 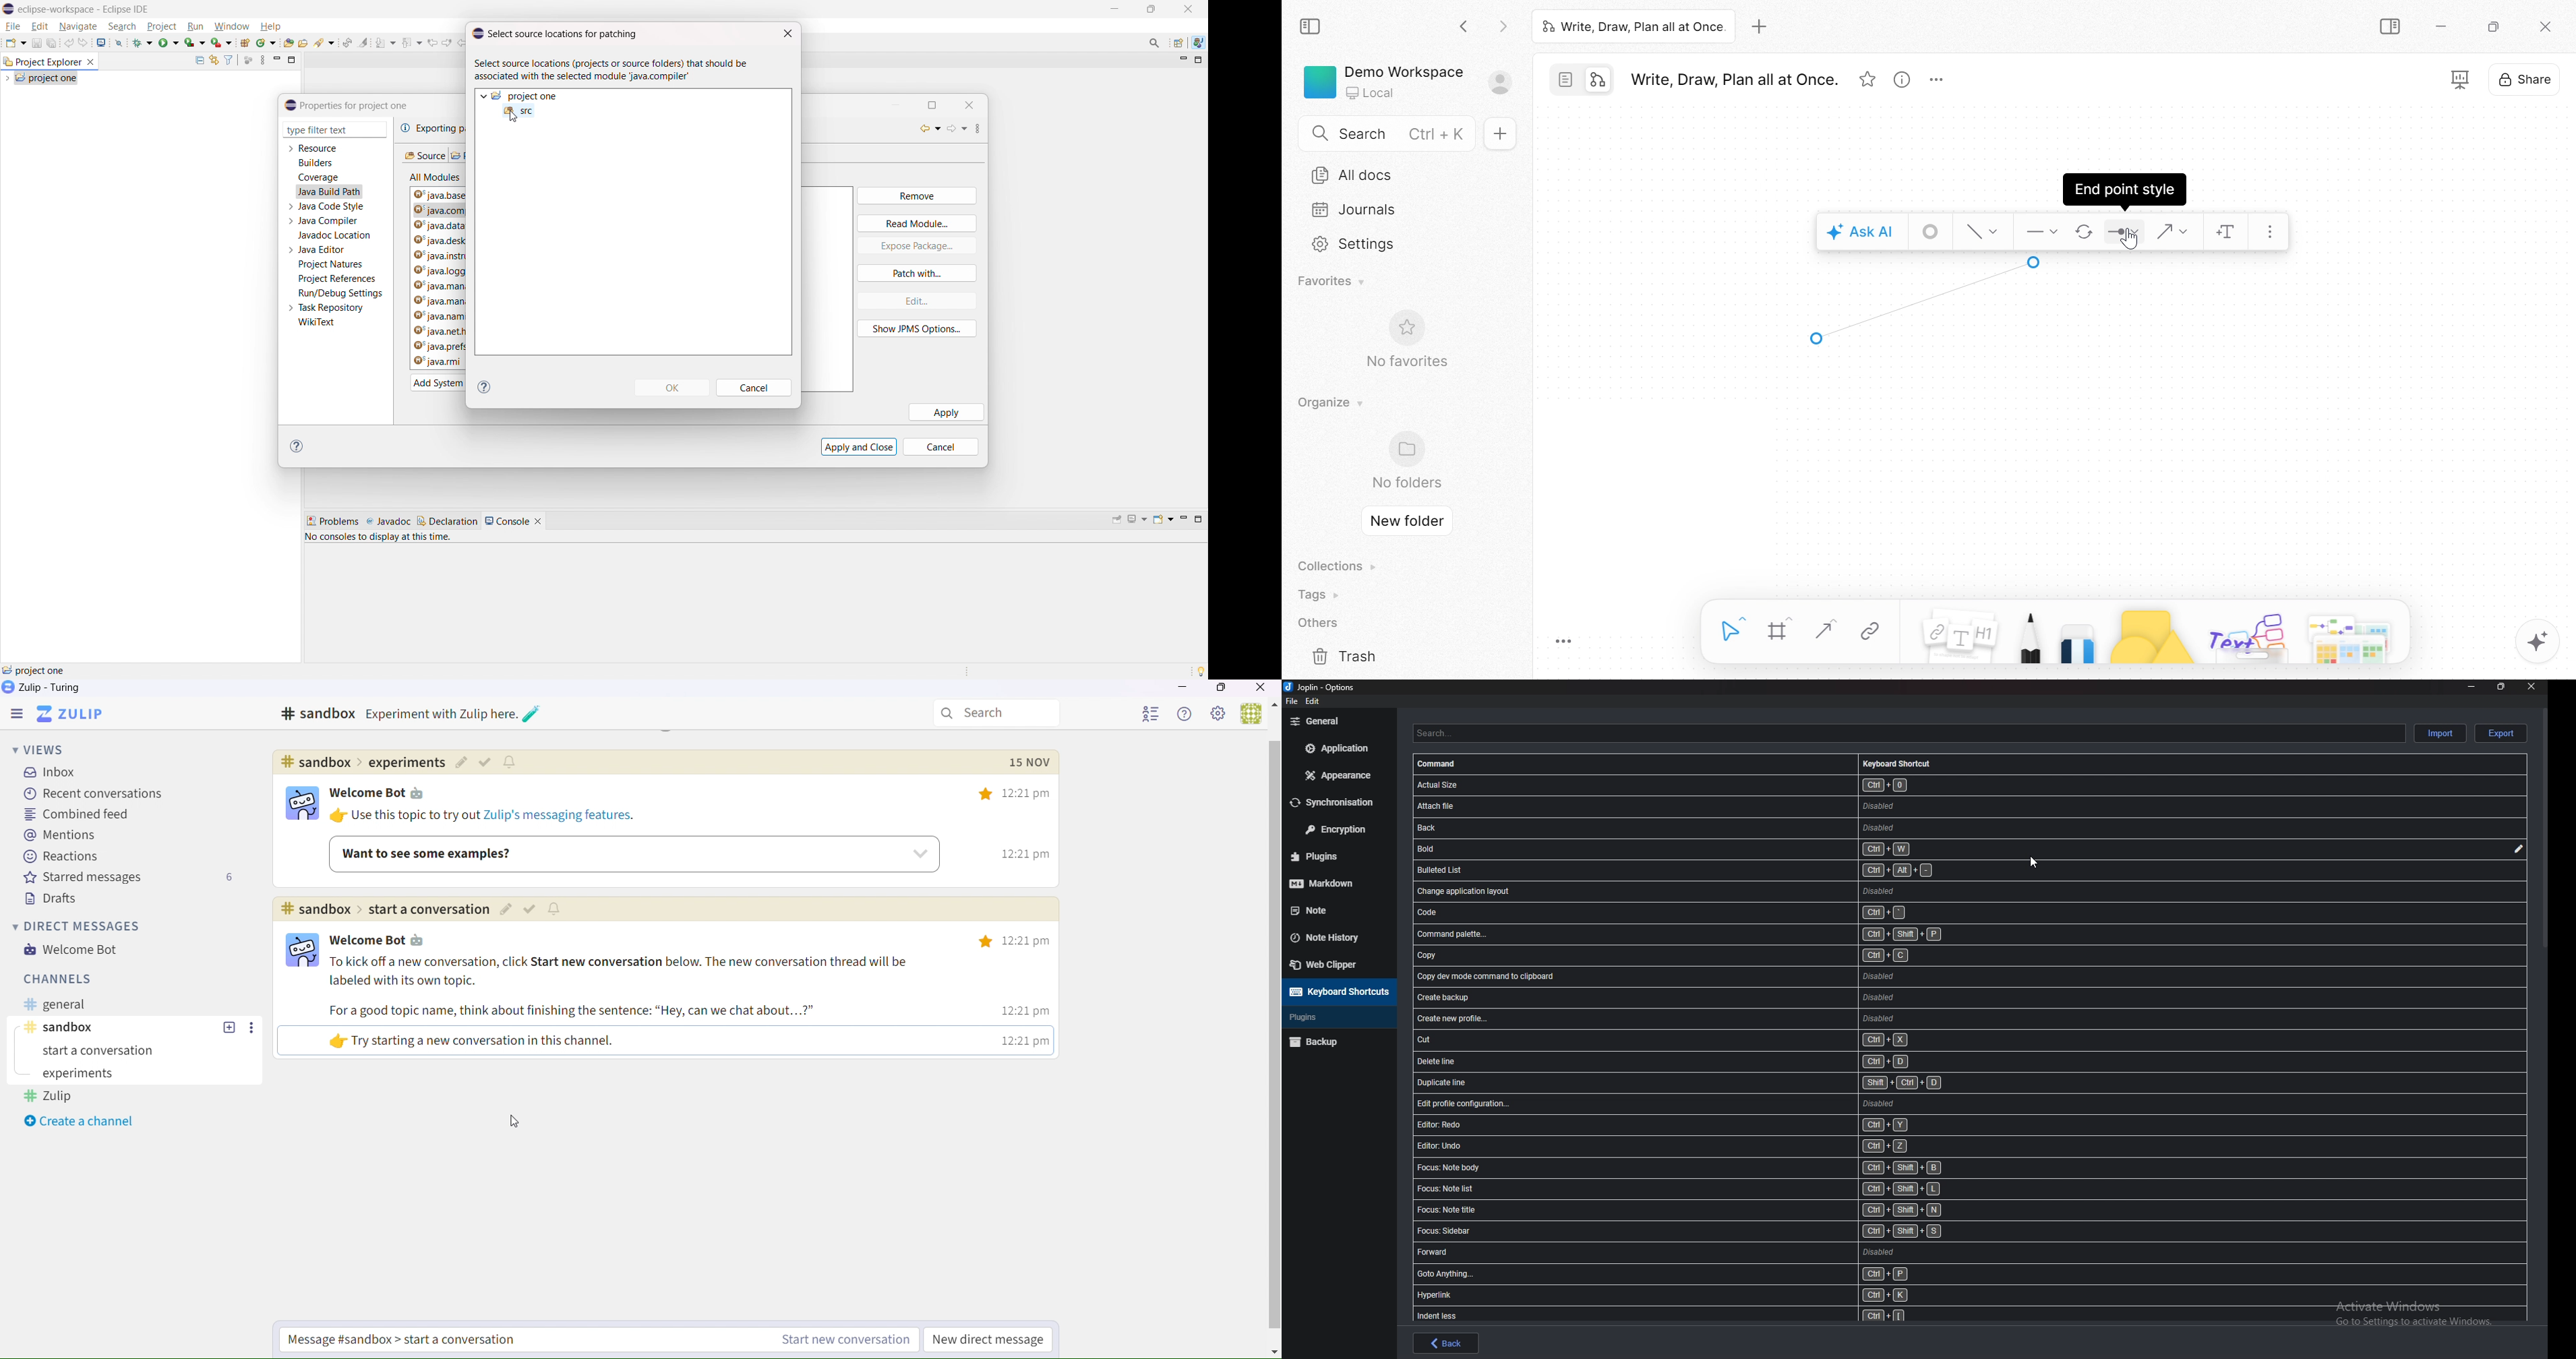 I want to click on Minimize, so click(x=1182, y=690).